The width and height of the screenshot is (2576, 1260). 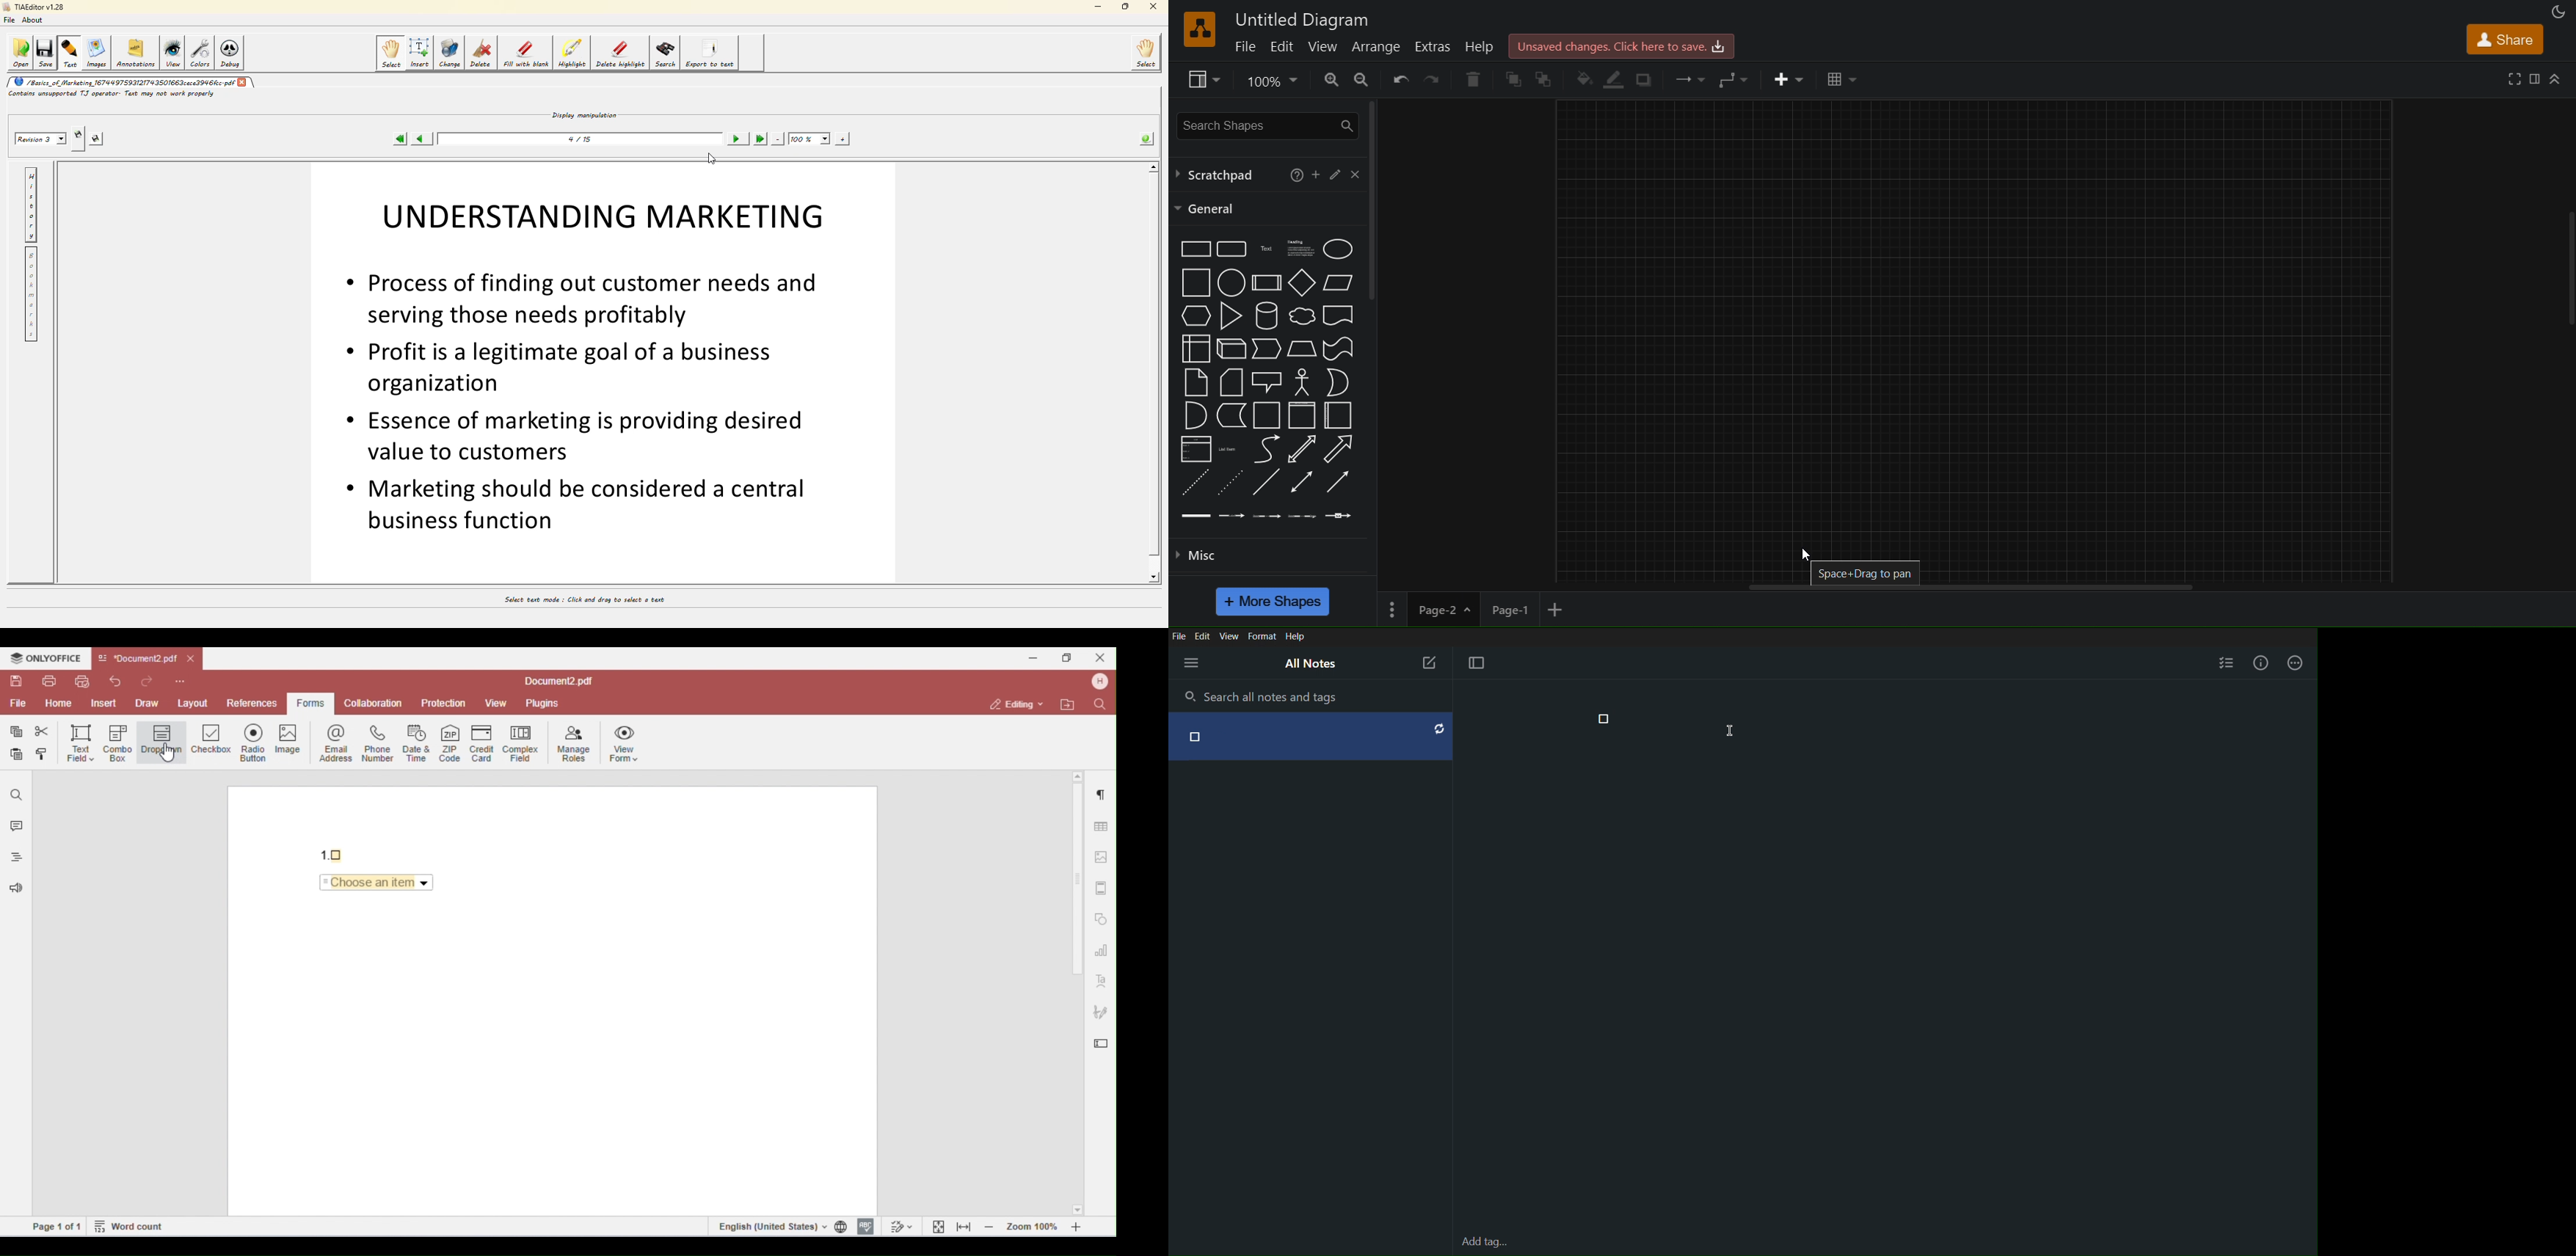 I want to click on diamond, so click(x=1303, y=282).